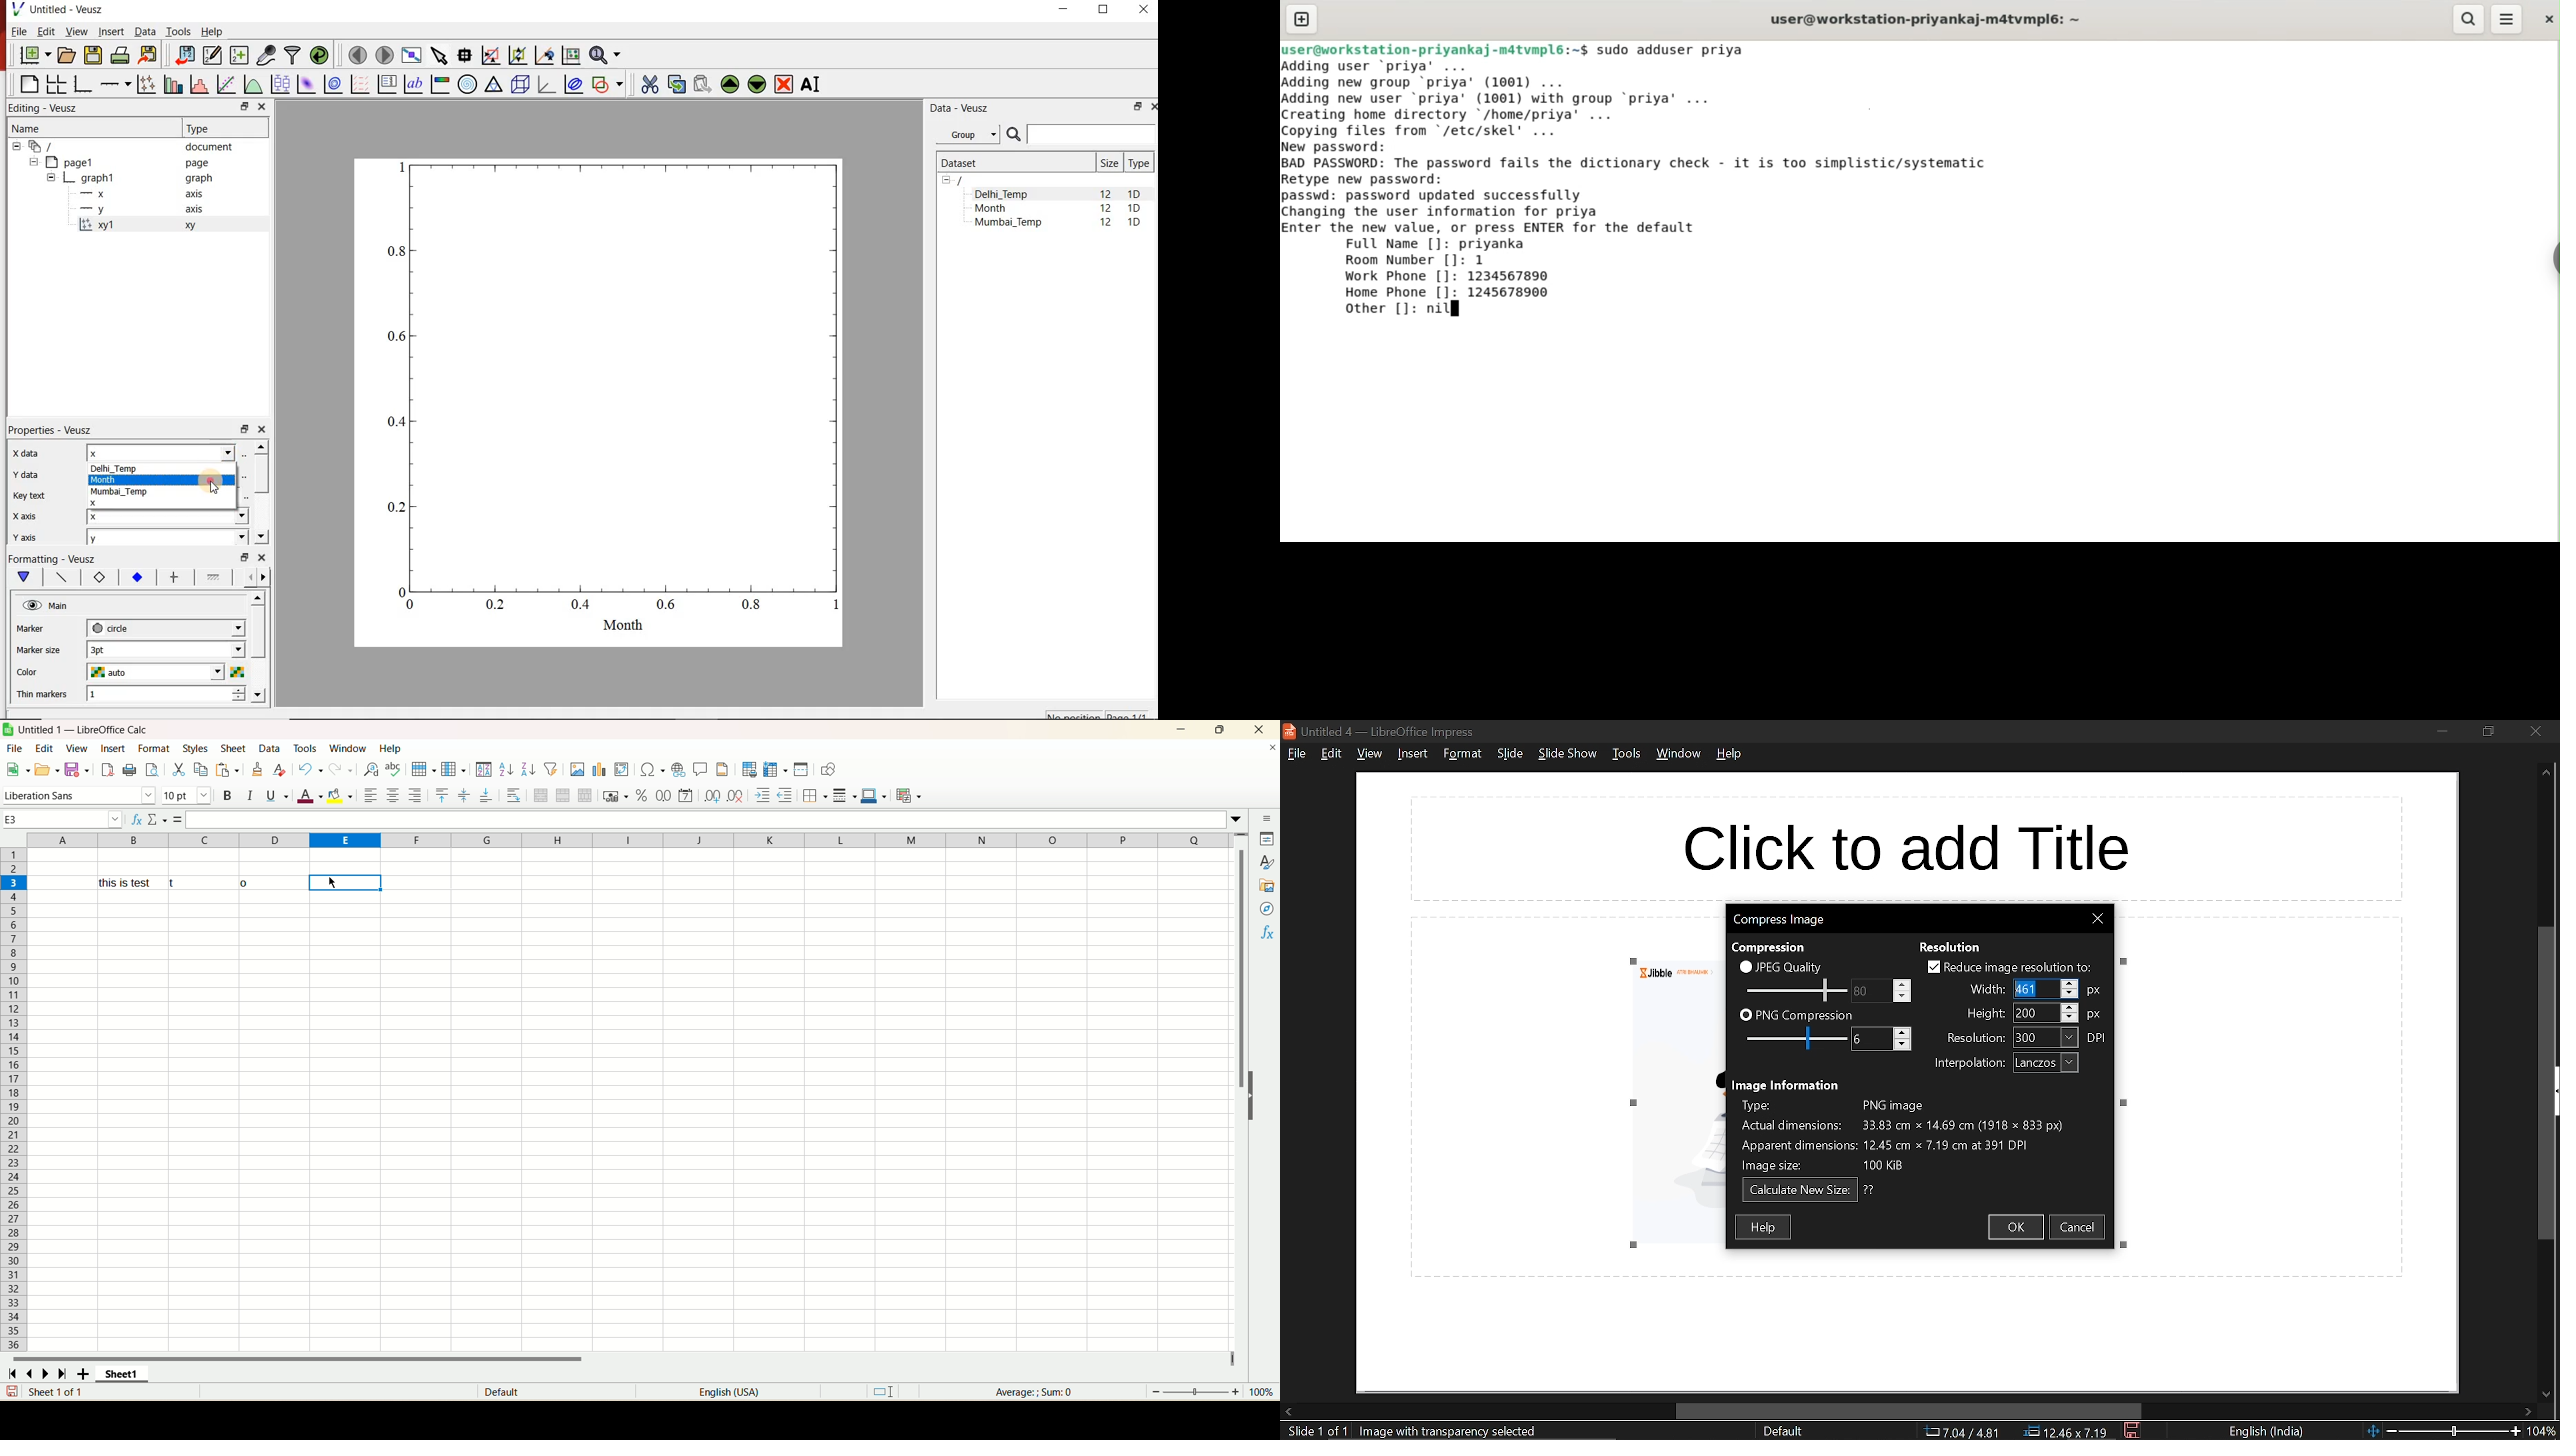 The image size is (2576, 1456). I want to click on close, so click(261, 430).